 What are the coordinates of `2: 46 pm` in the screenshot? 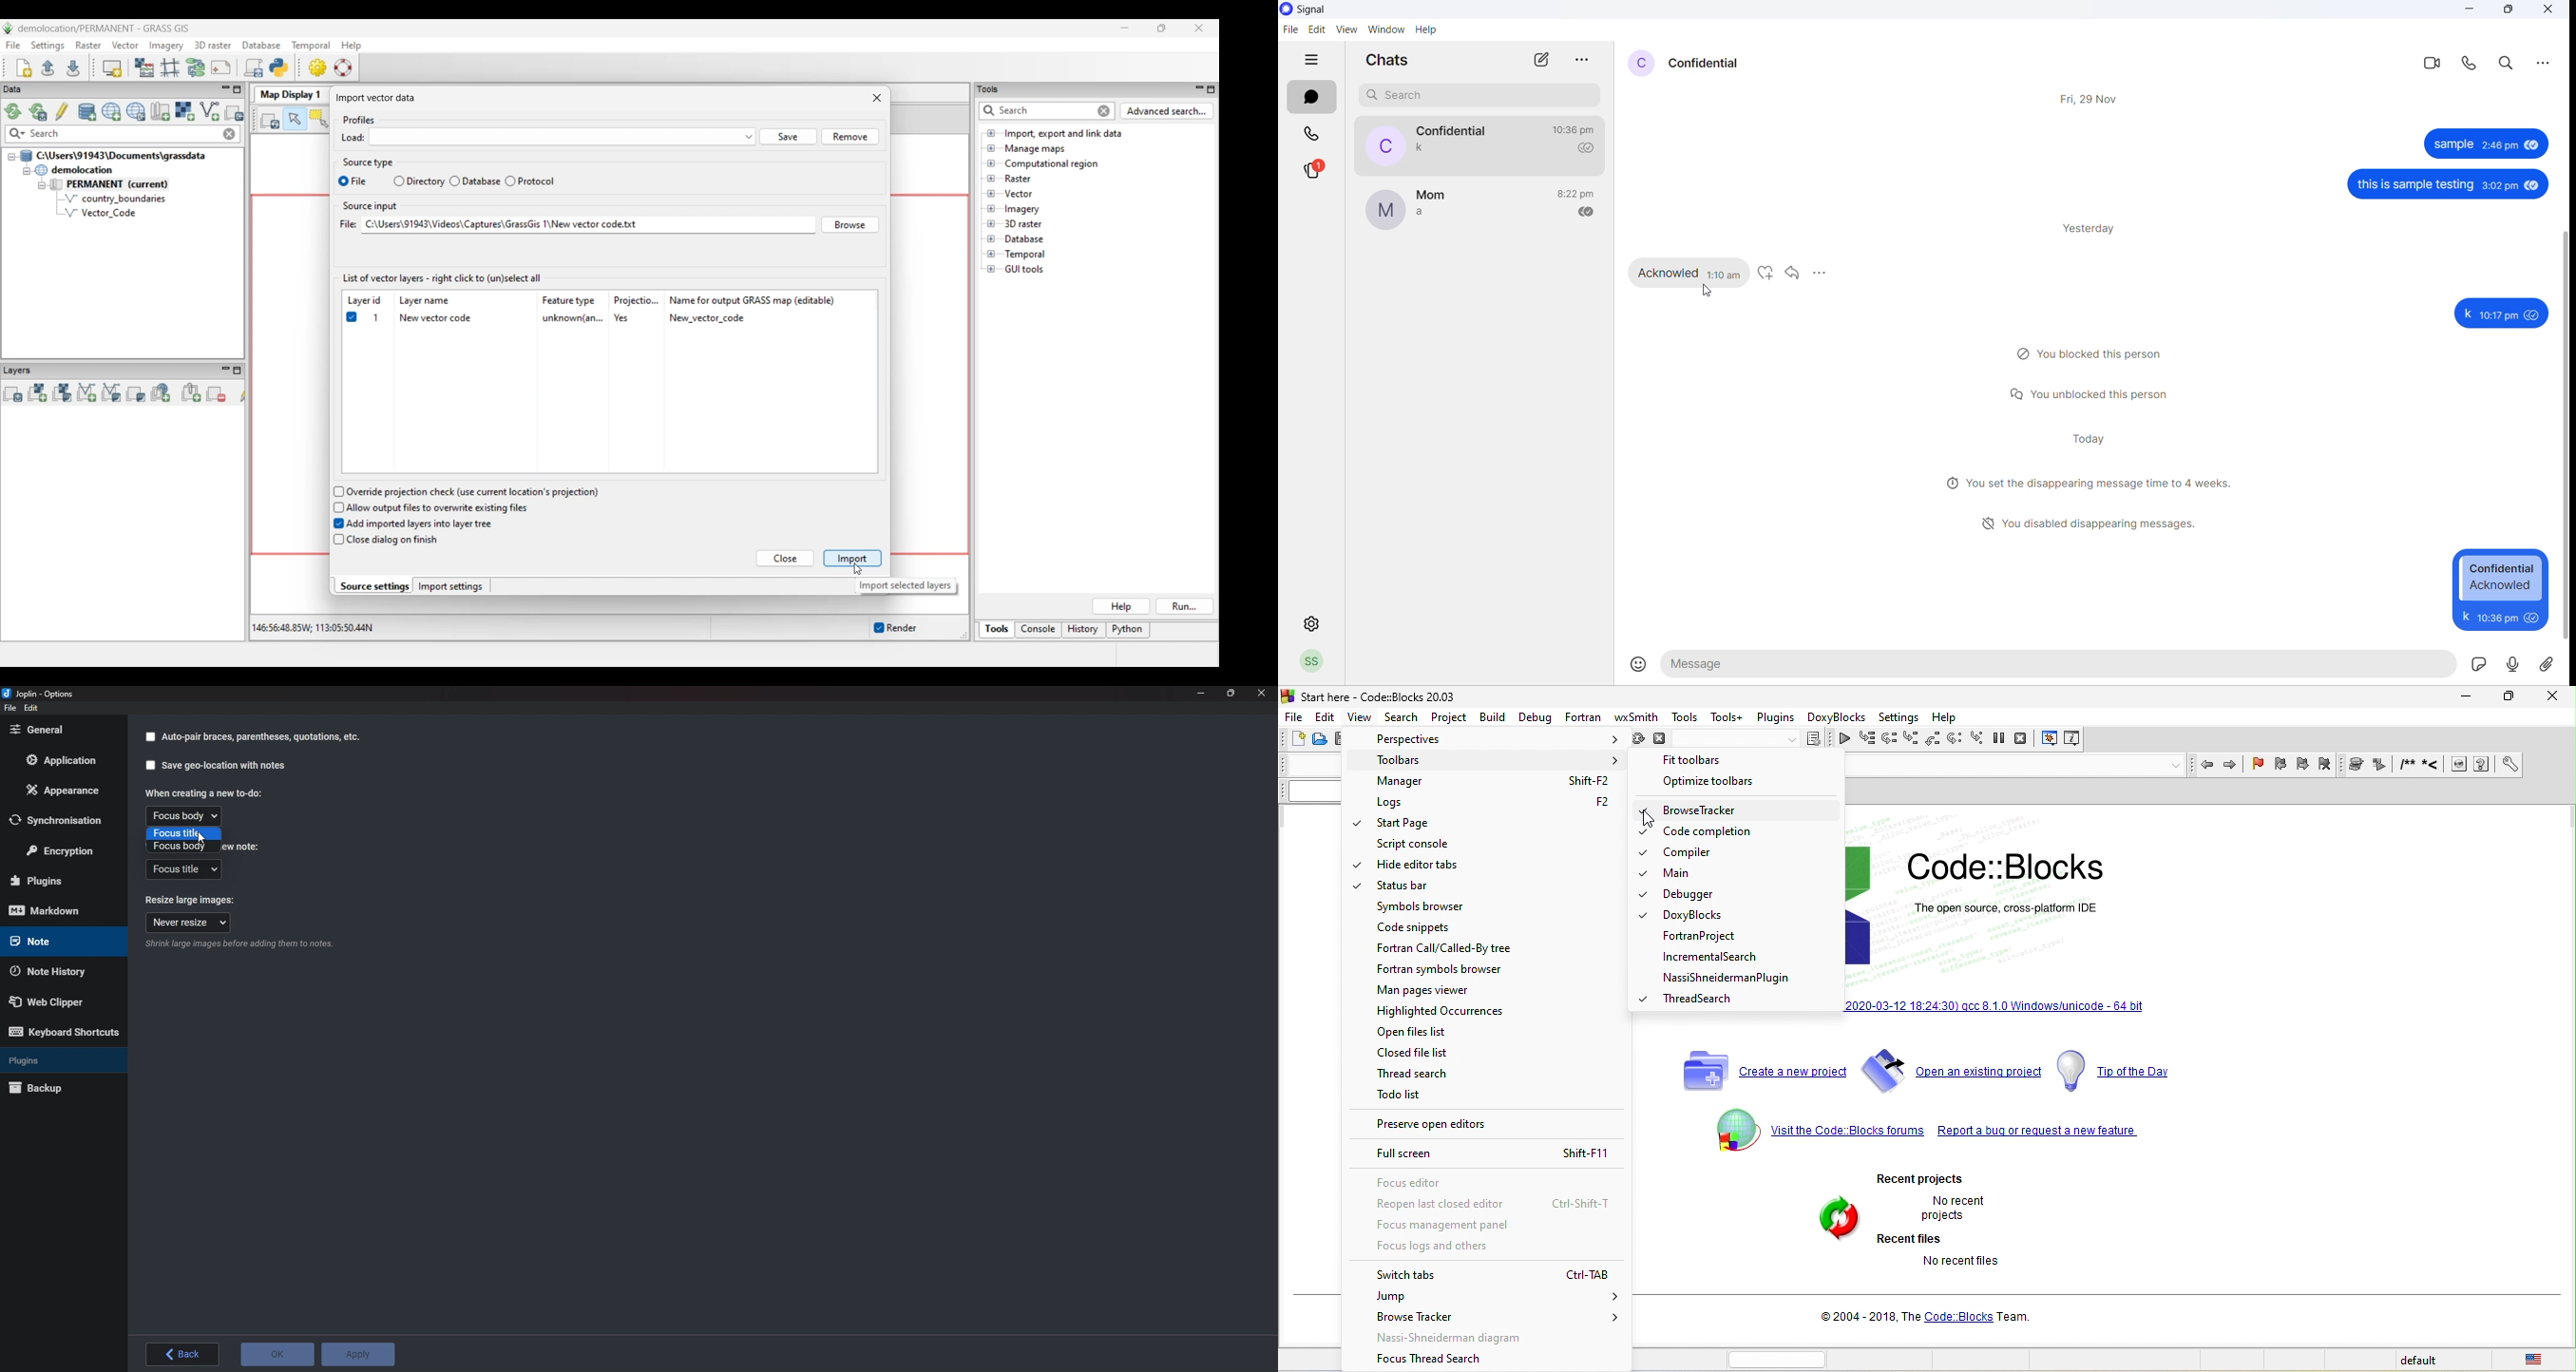 It's located at (2501, 145).